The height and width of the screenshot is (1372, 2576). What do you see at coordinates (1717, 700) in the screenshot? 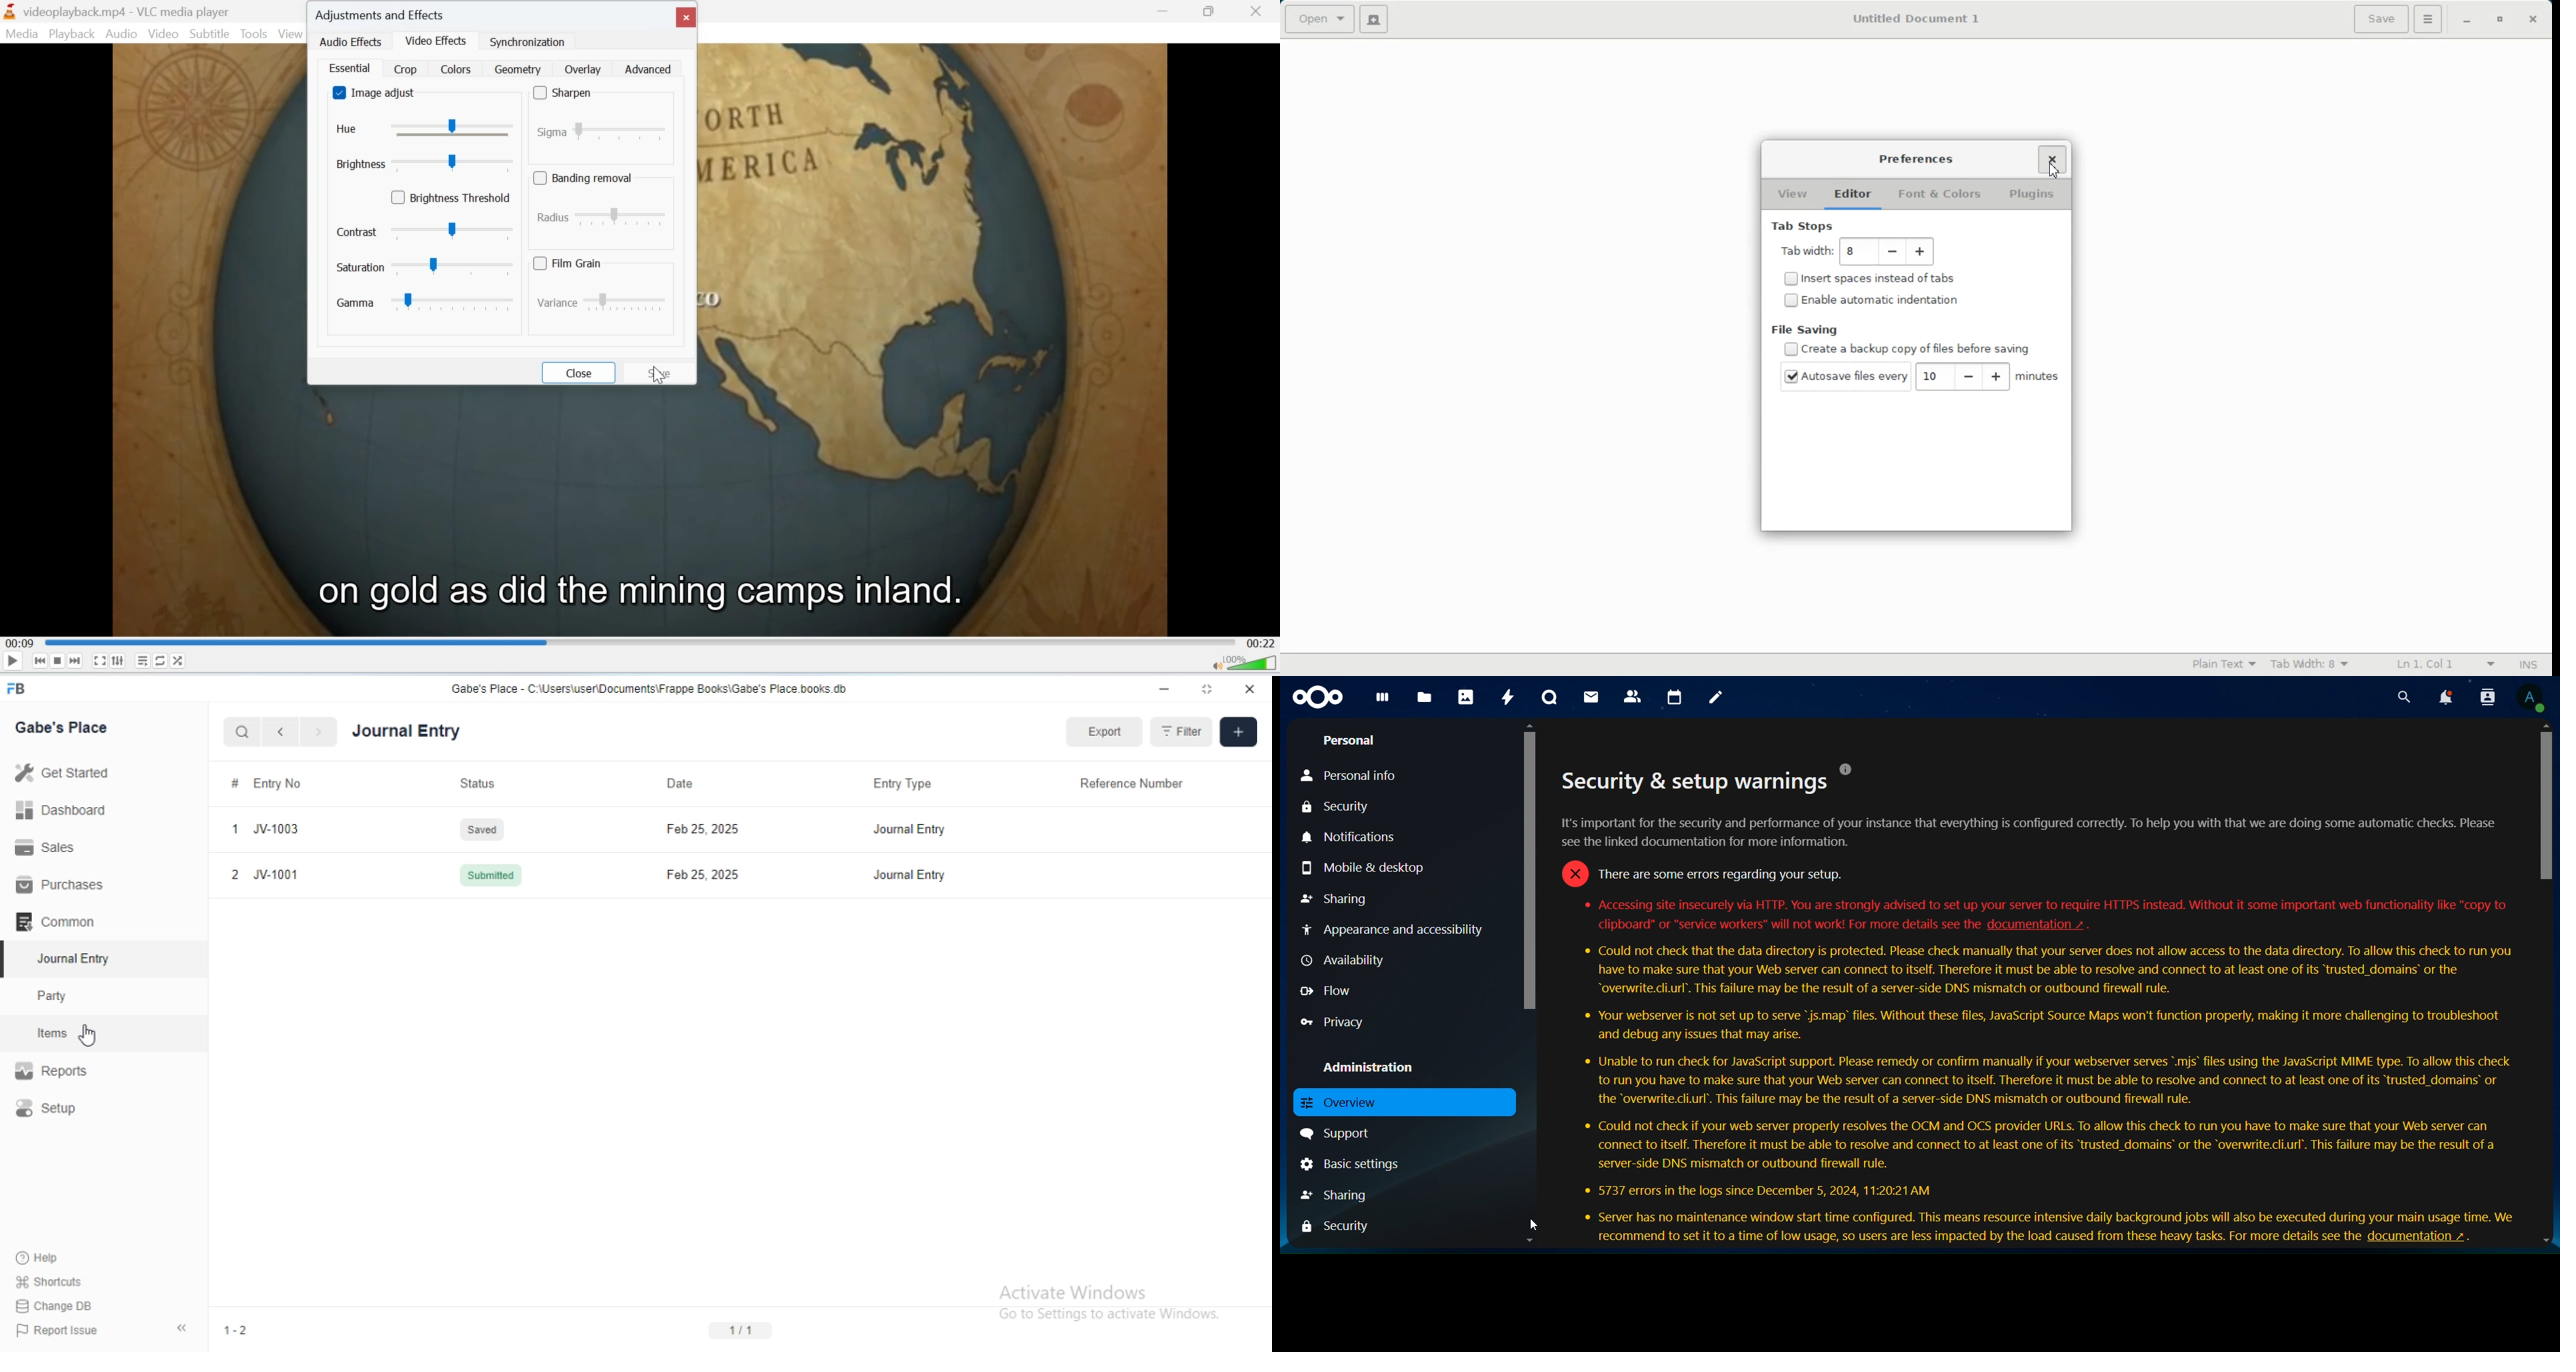
I see `notes` at bounding box center [1717, 700].